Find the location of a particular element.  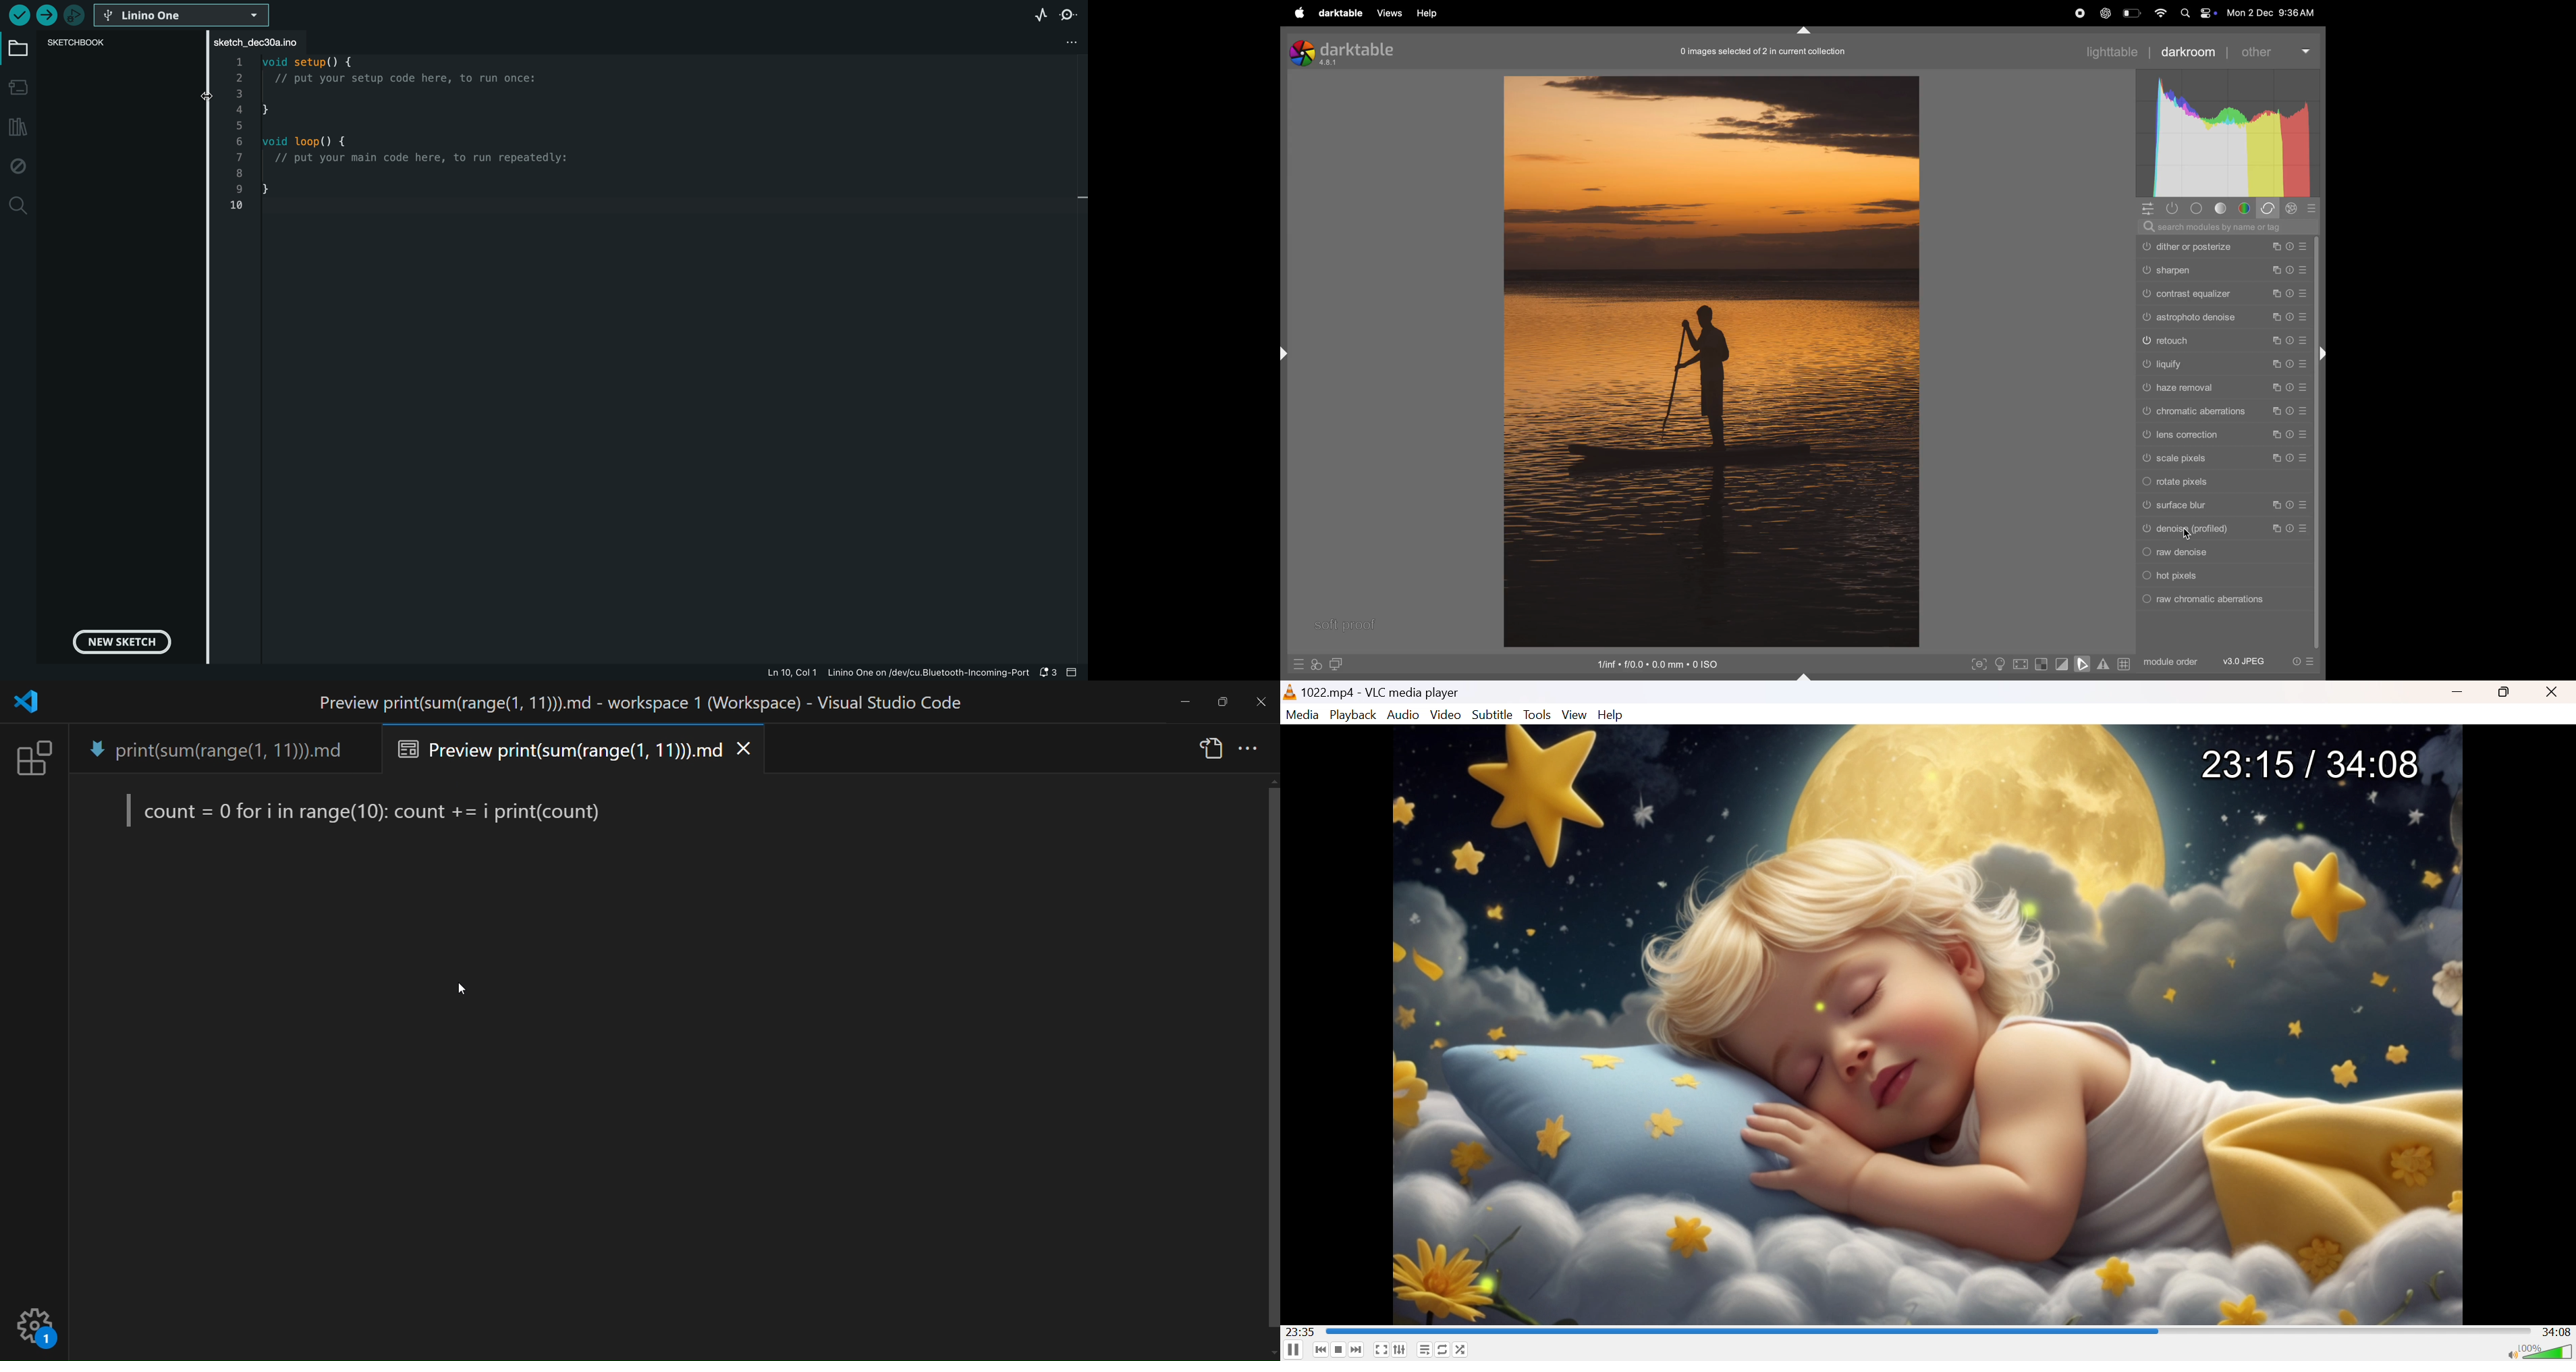

Subtitle is located at coordinates (1493, 714).